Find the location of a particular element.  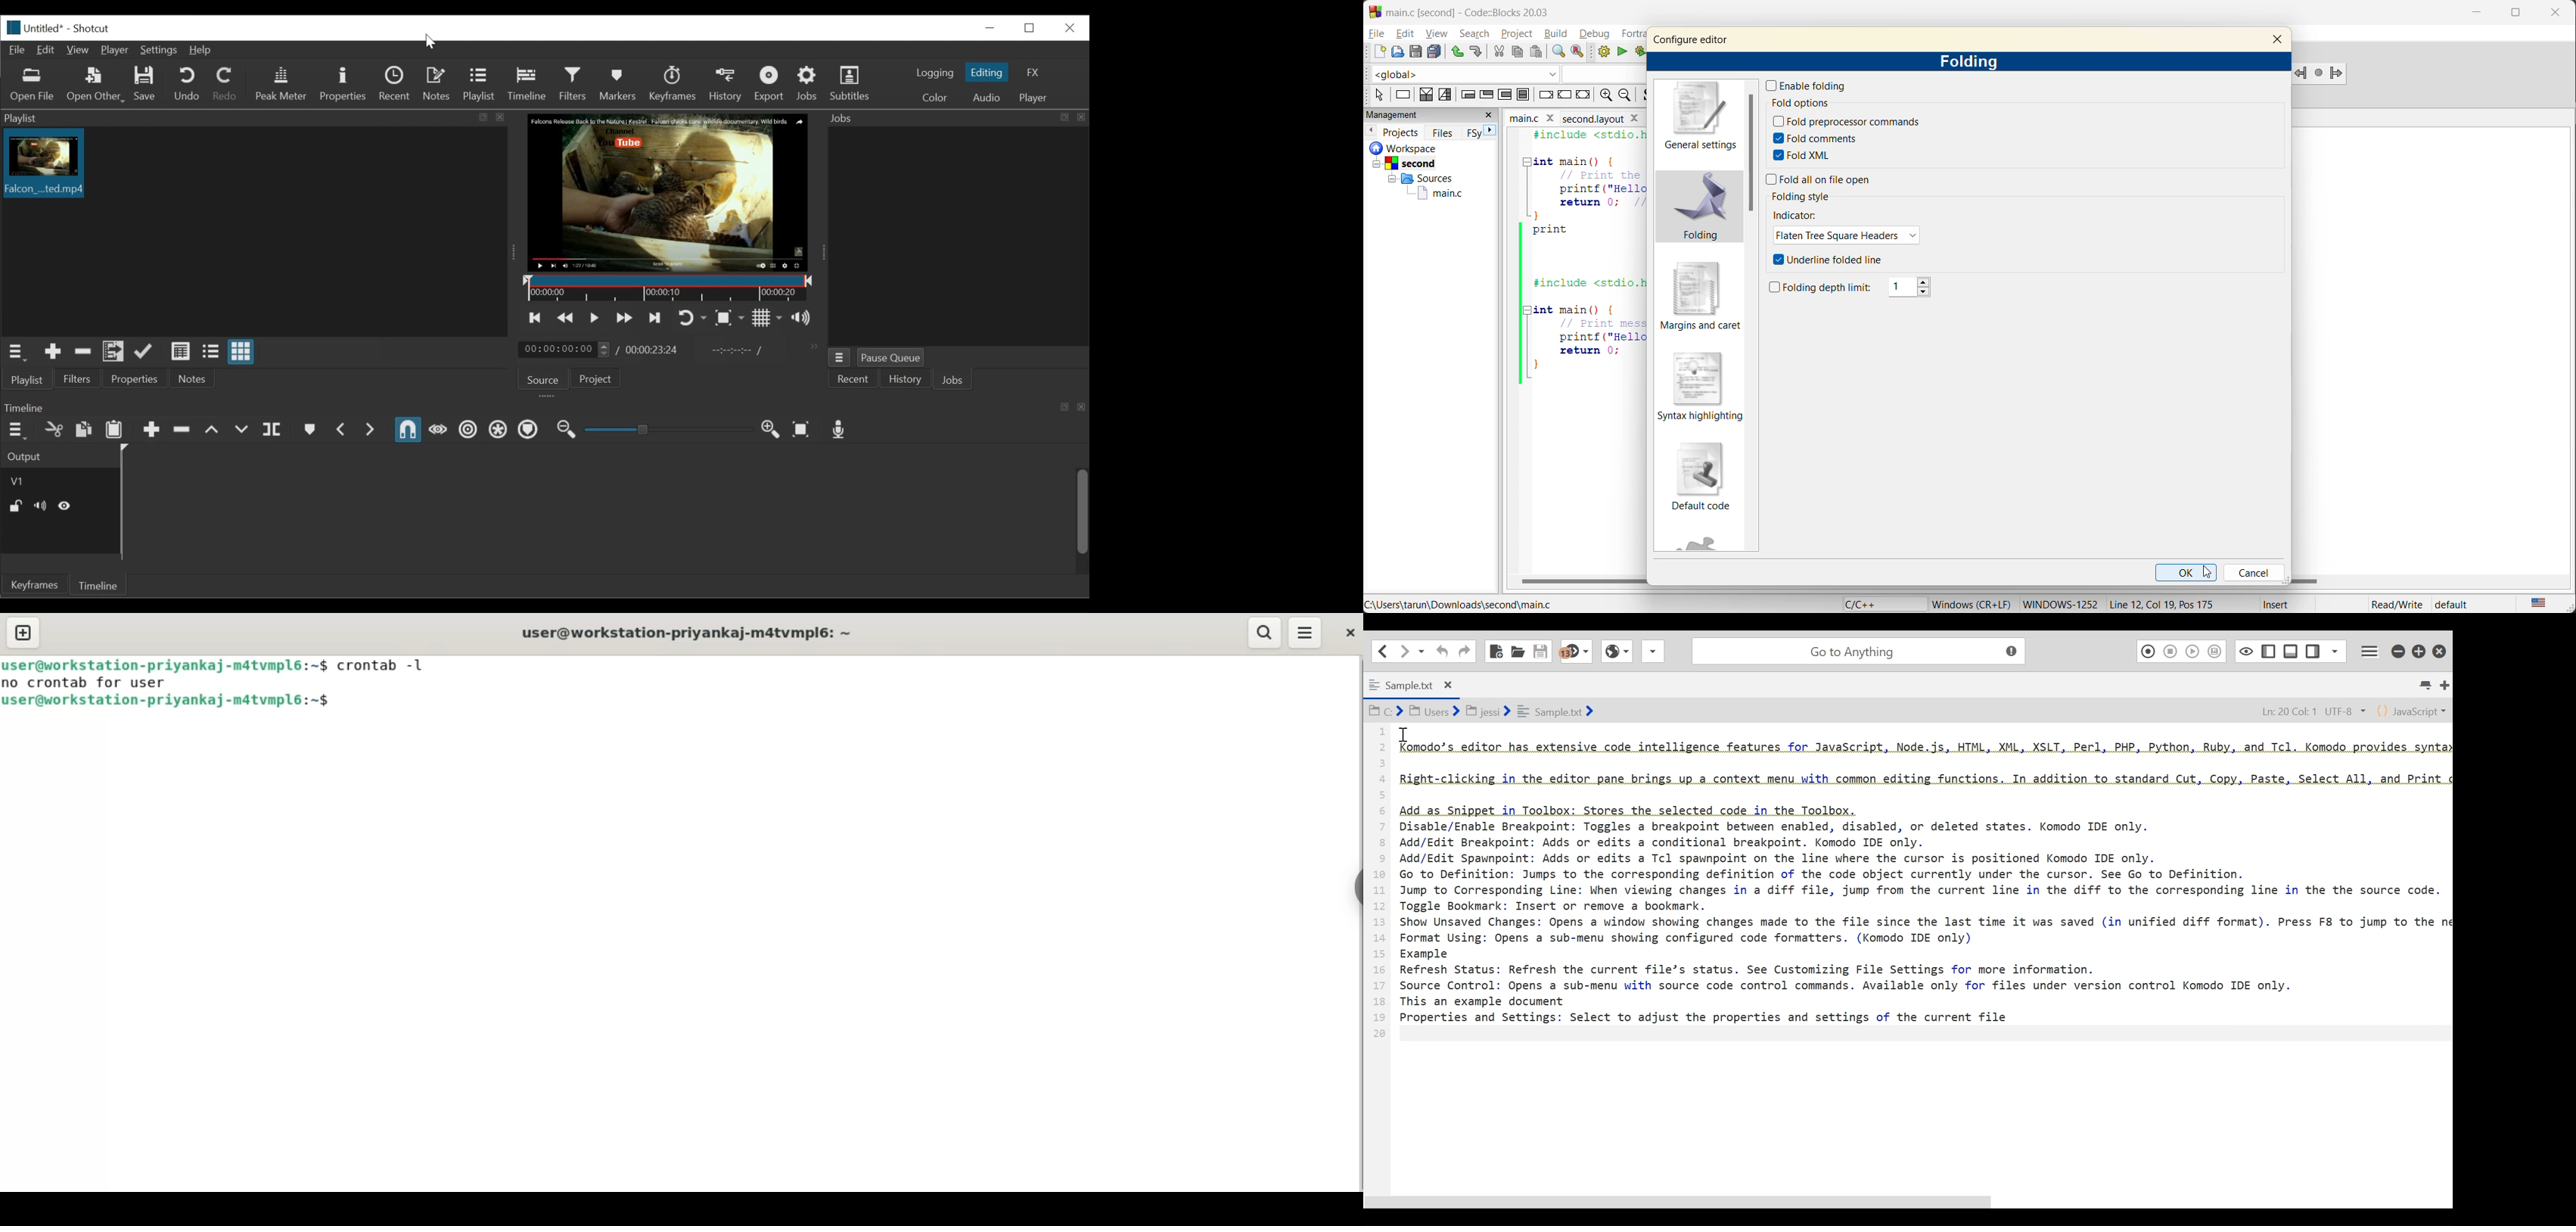

Jump to syntax is located at coordinates (1577, 652).